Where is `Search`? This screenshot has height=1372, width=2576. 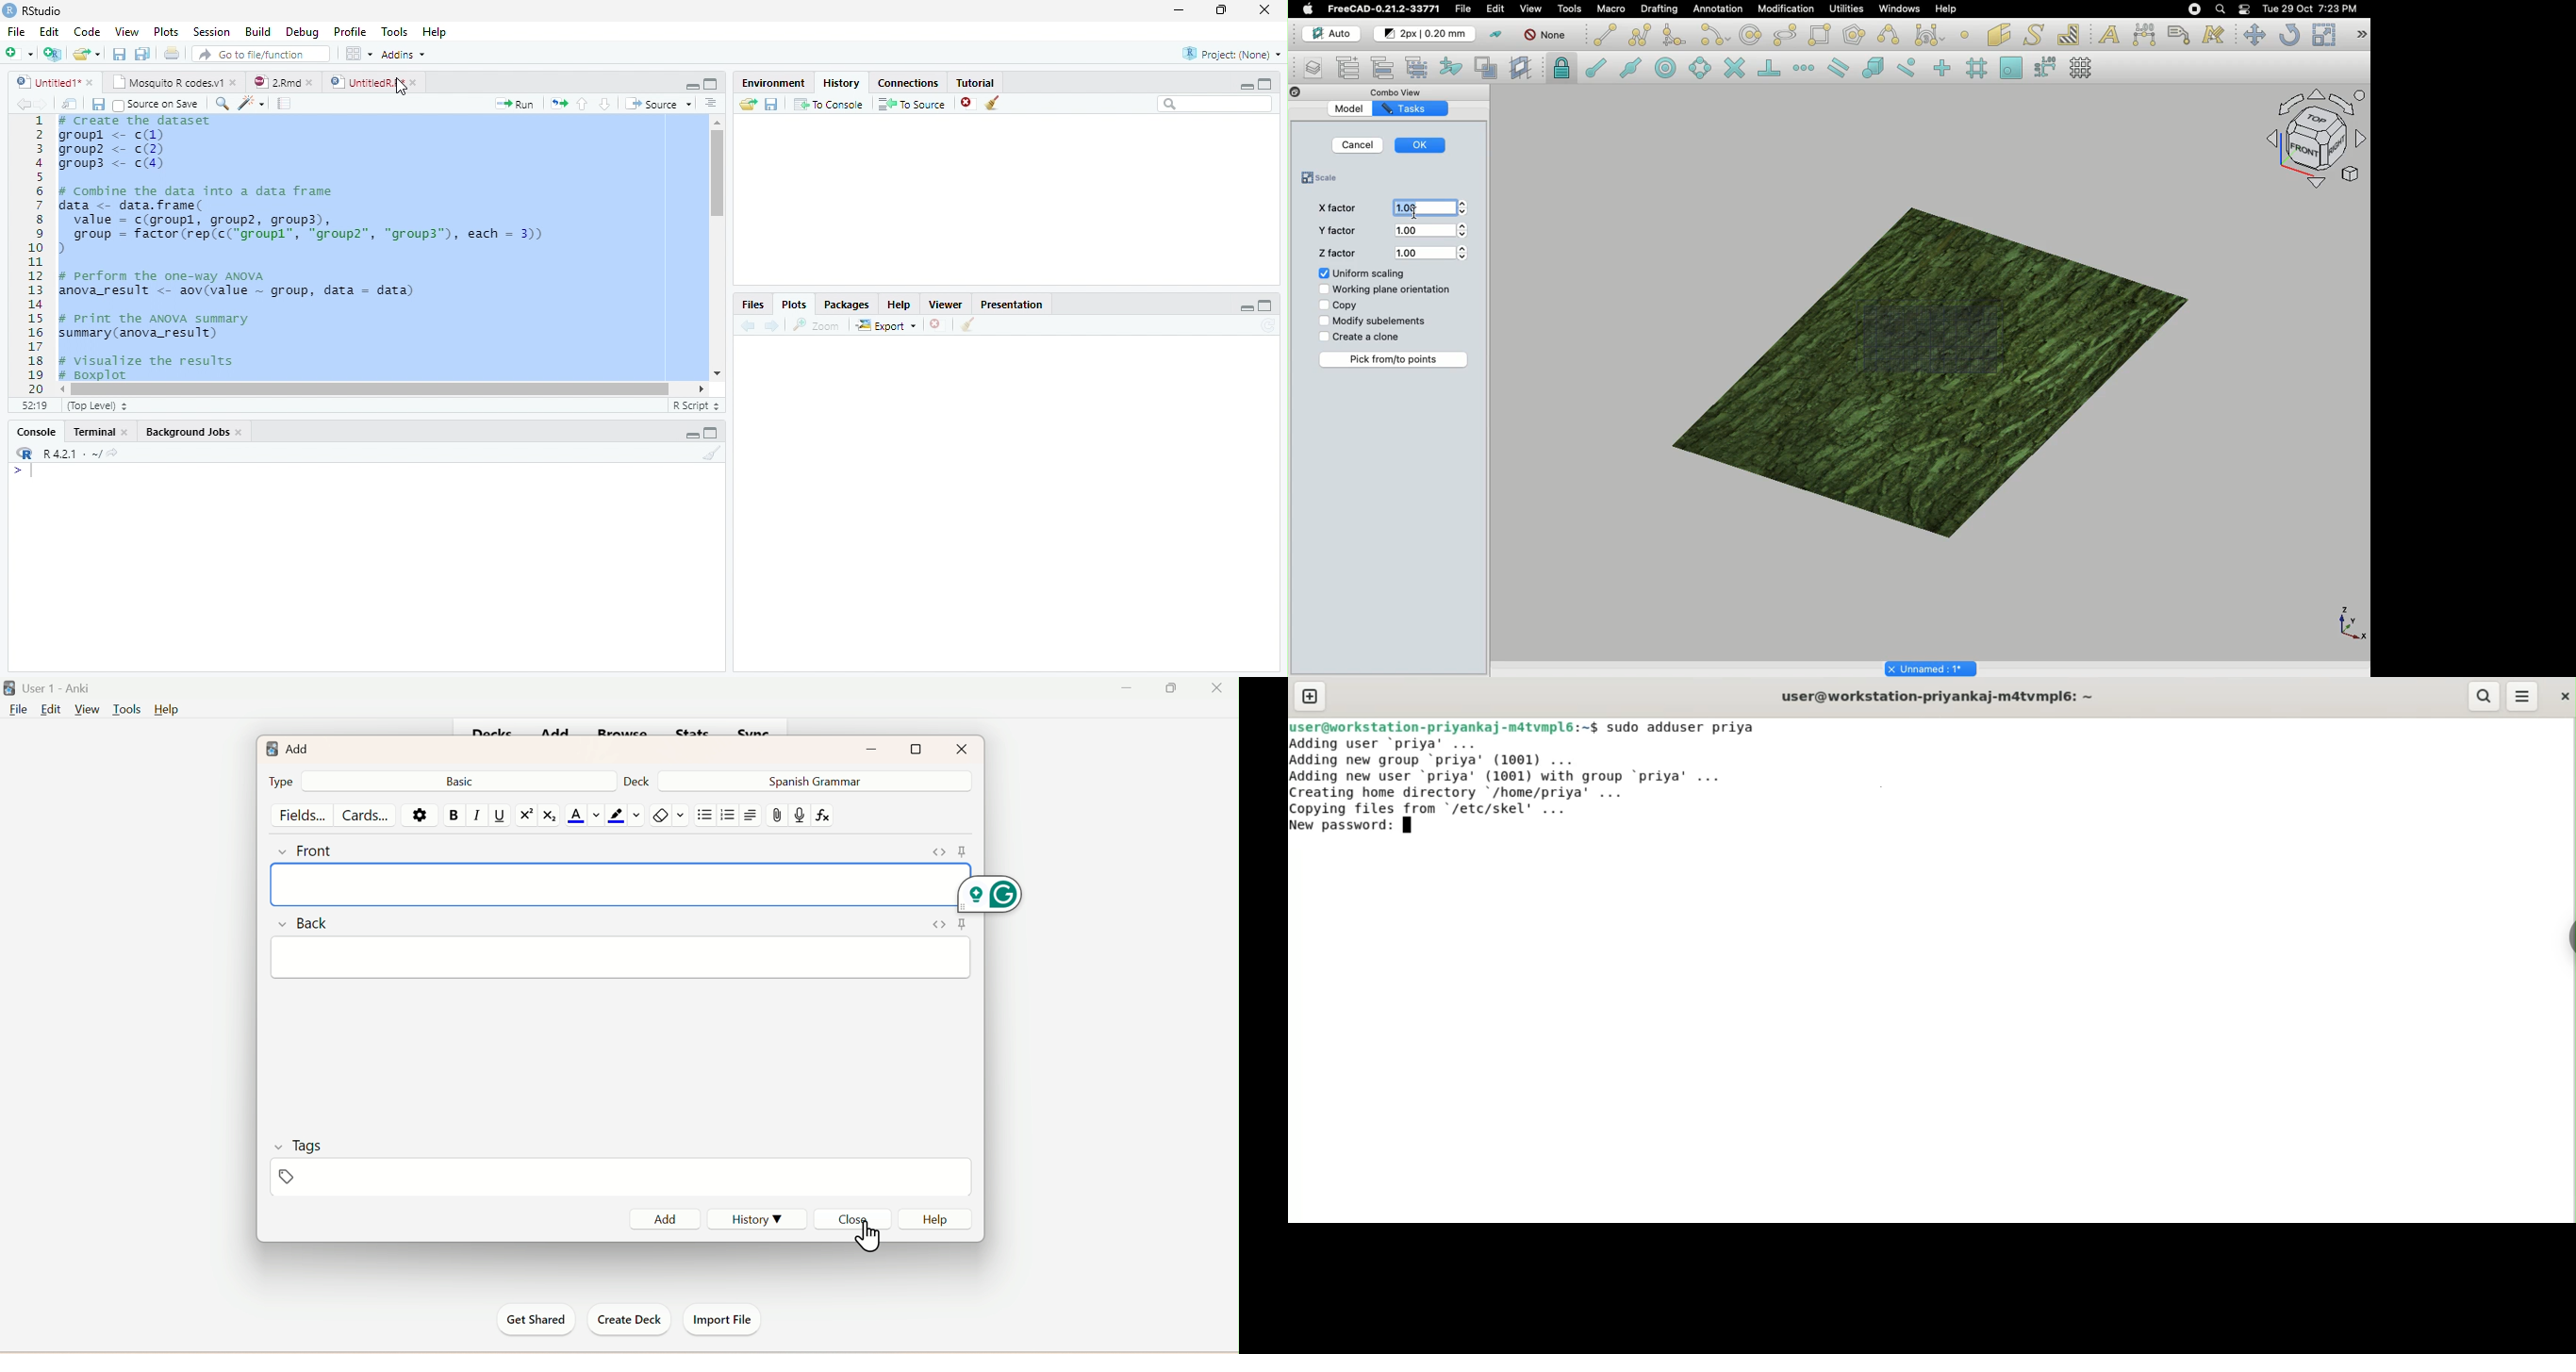
Search is located at coordinates (1215, 105).